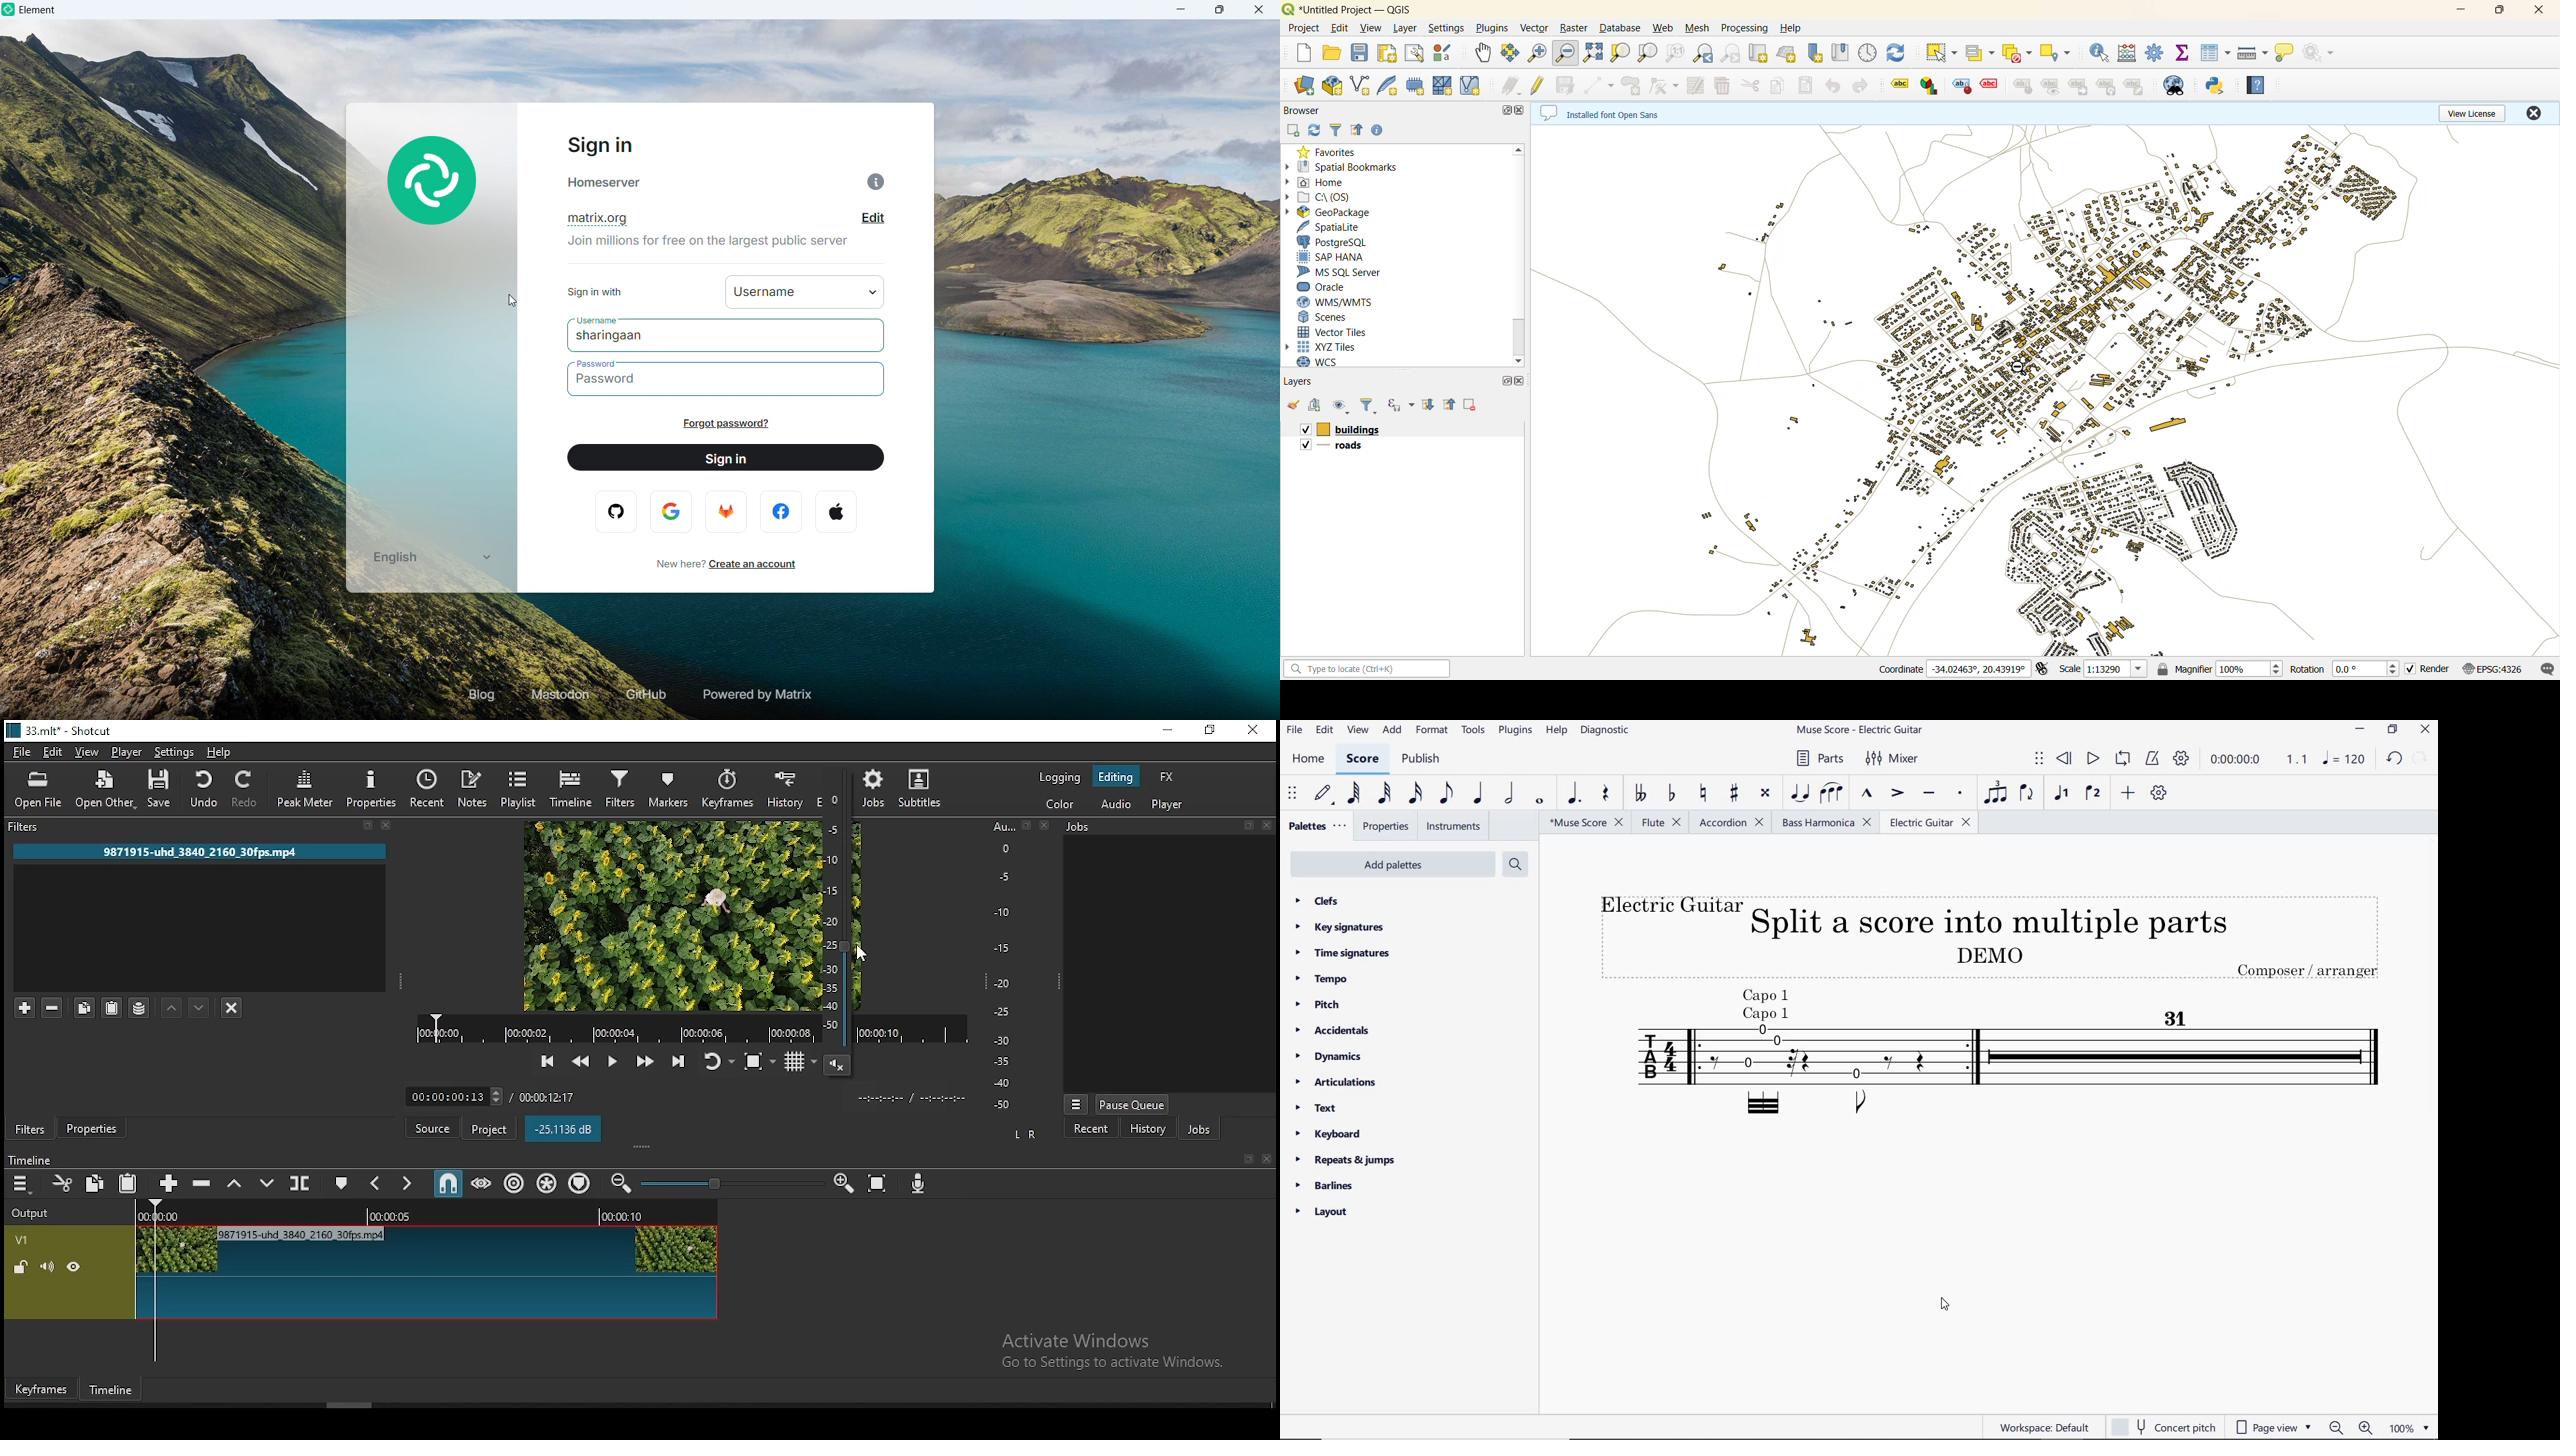 This screenshot has width=2576, height=1456. I want to click on 33.mlt* - Shotcut, so click(56, 732).